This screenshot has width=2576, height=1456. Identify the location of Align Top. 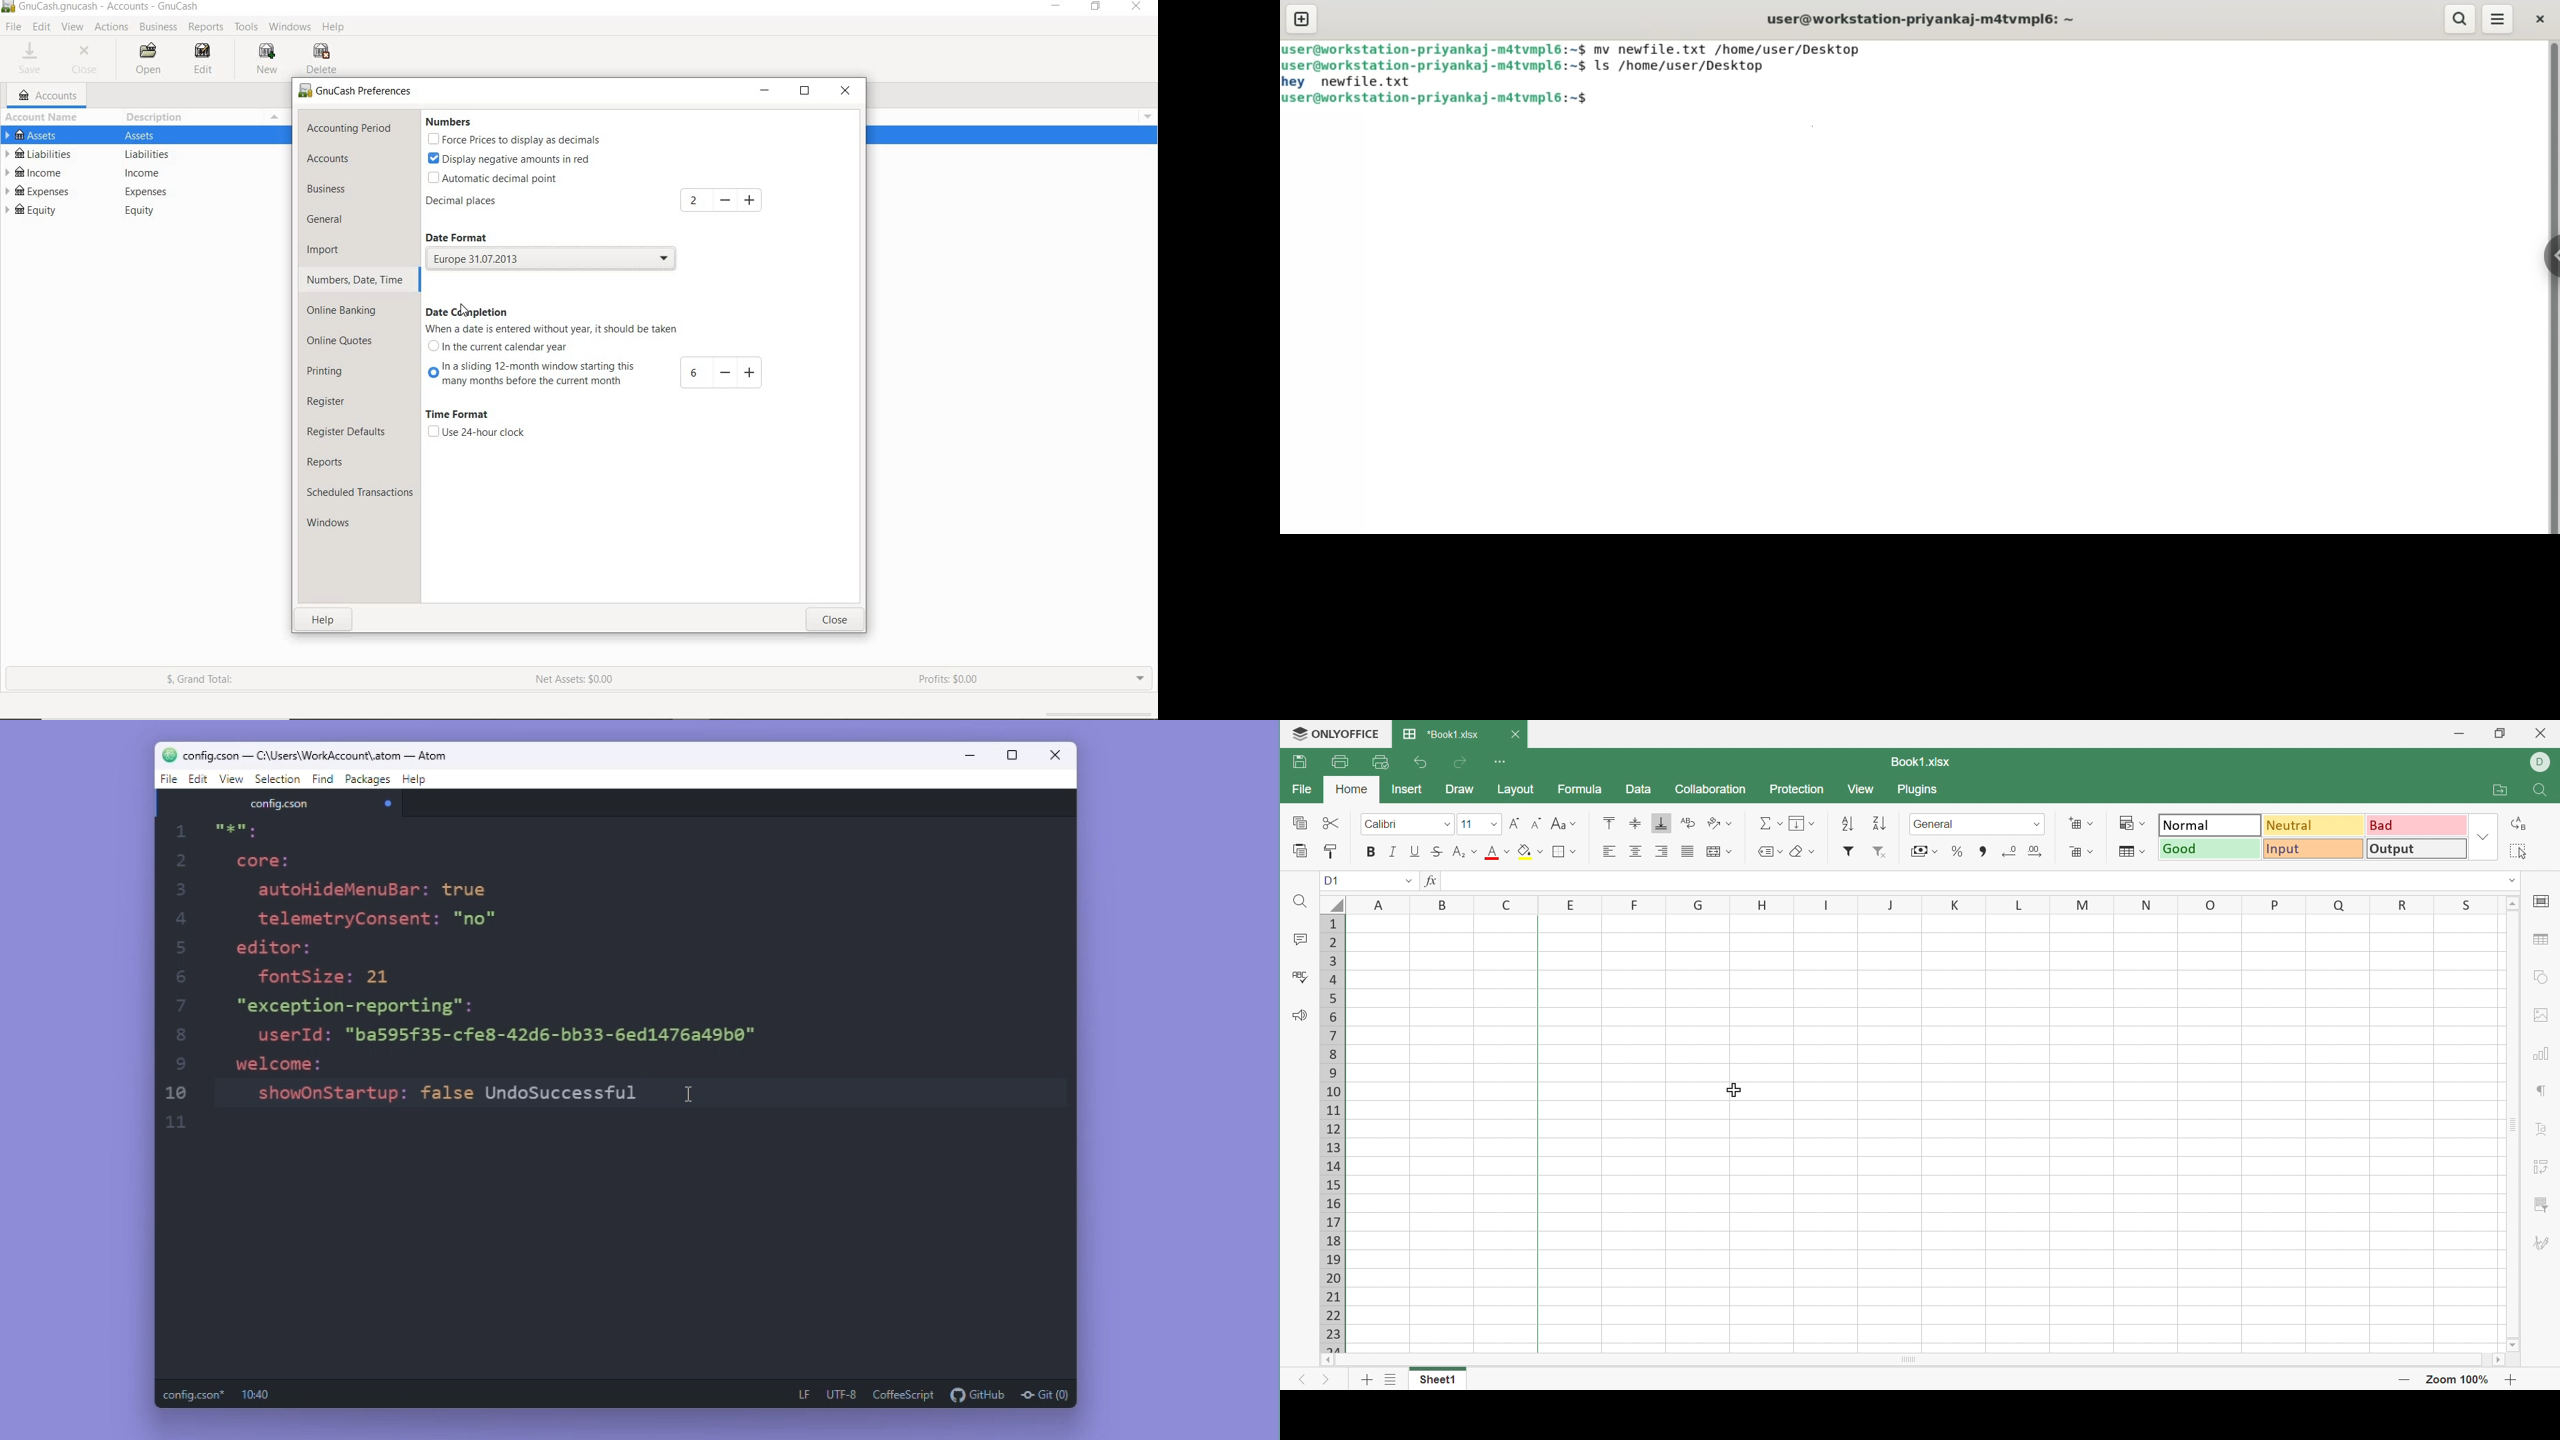
(1609, 823).